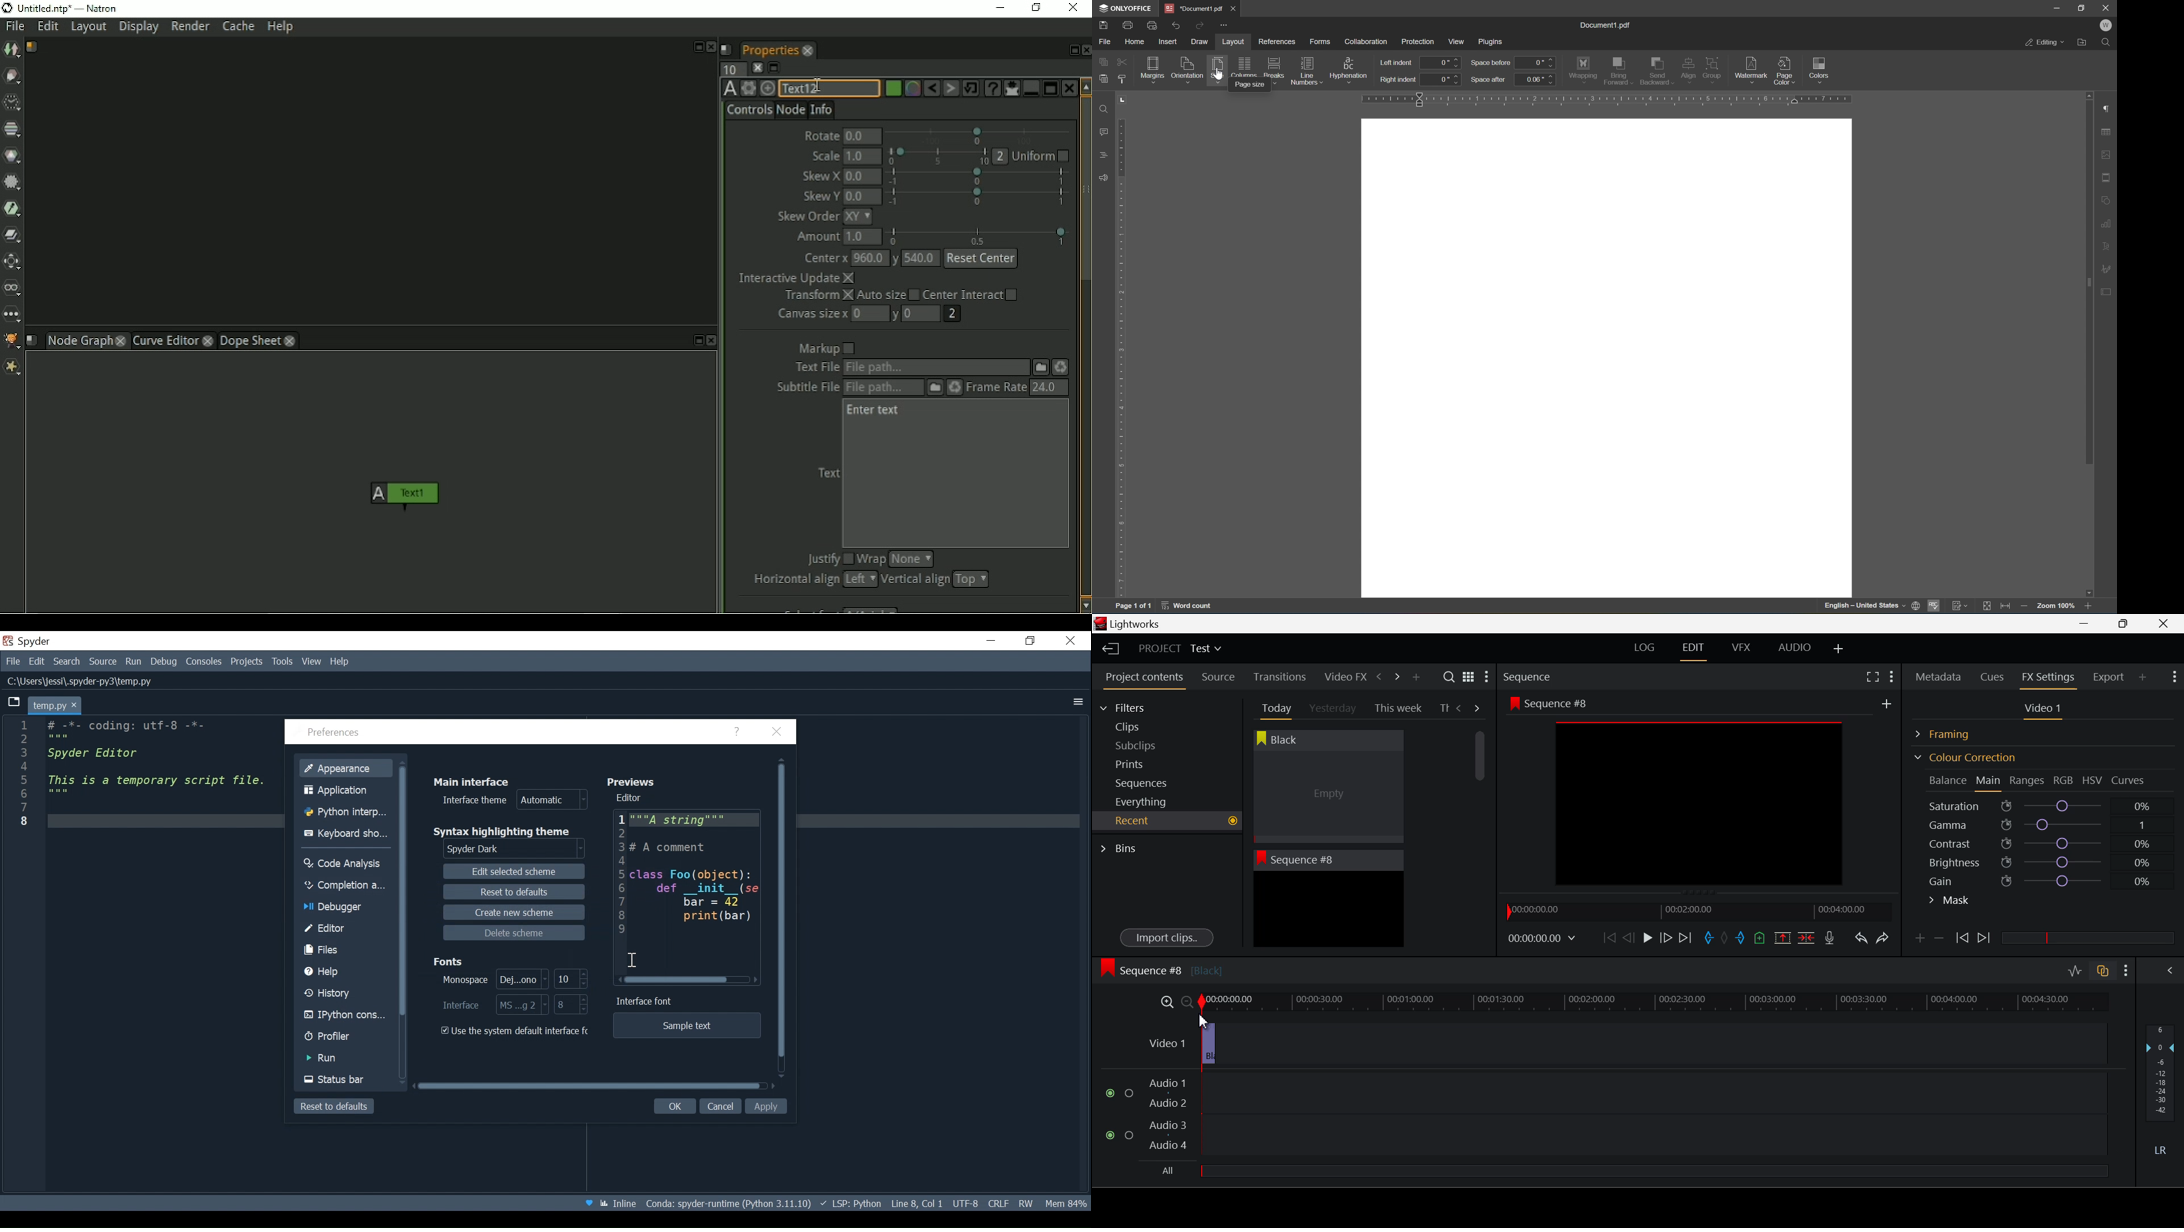  What do you see at coordinates (2076, 969) in the screenshot?
I see `Toggle audio editing levels` at bounding box center [2076, 969].